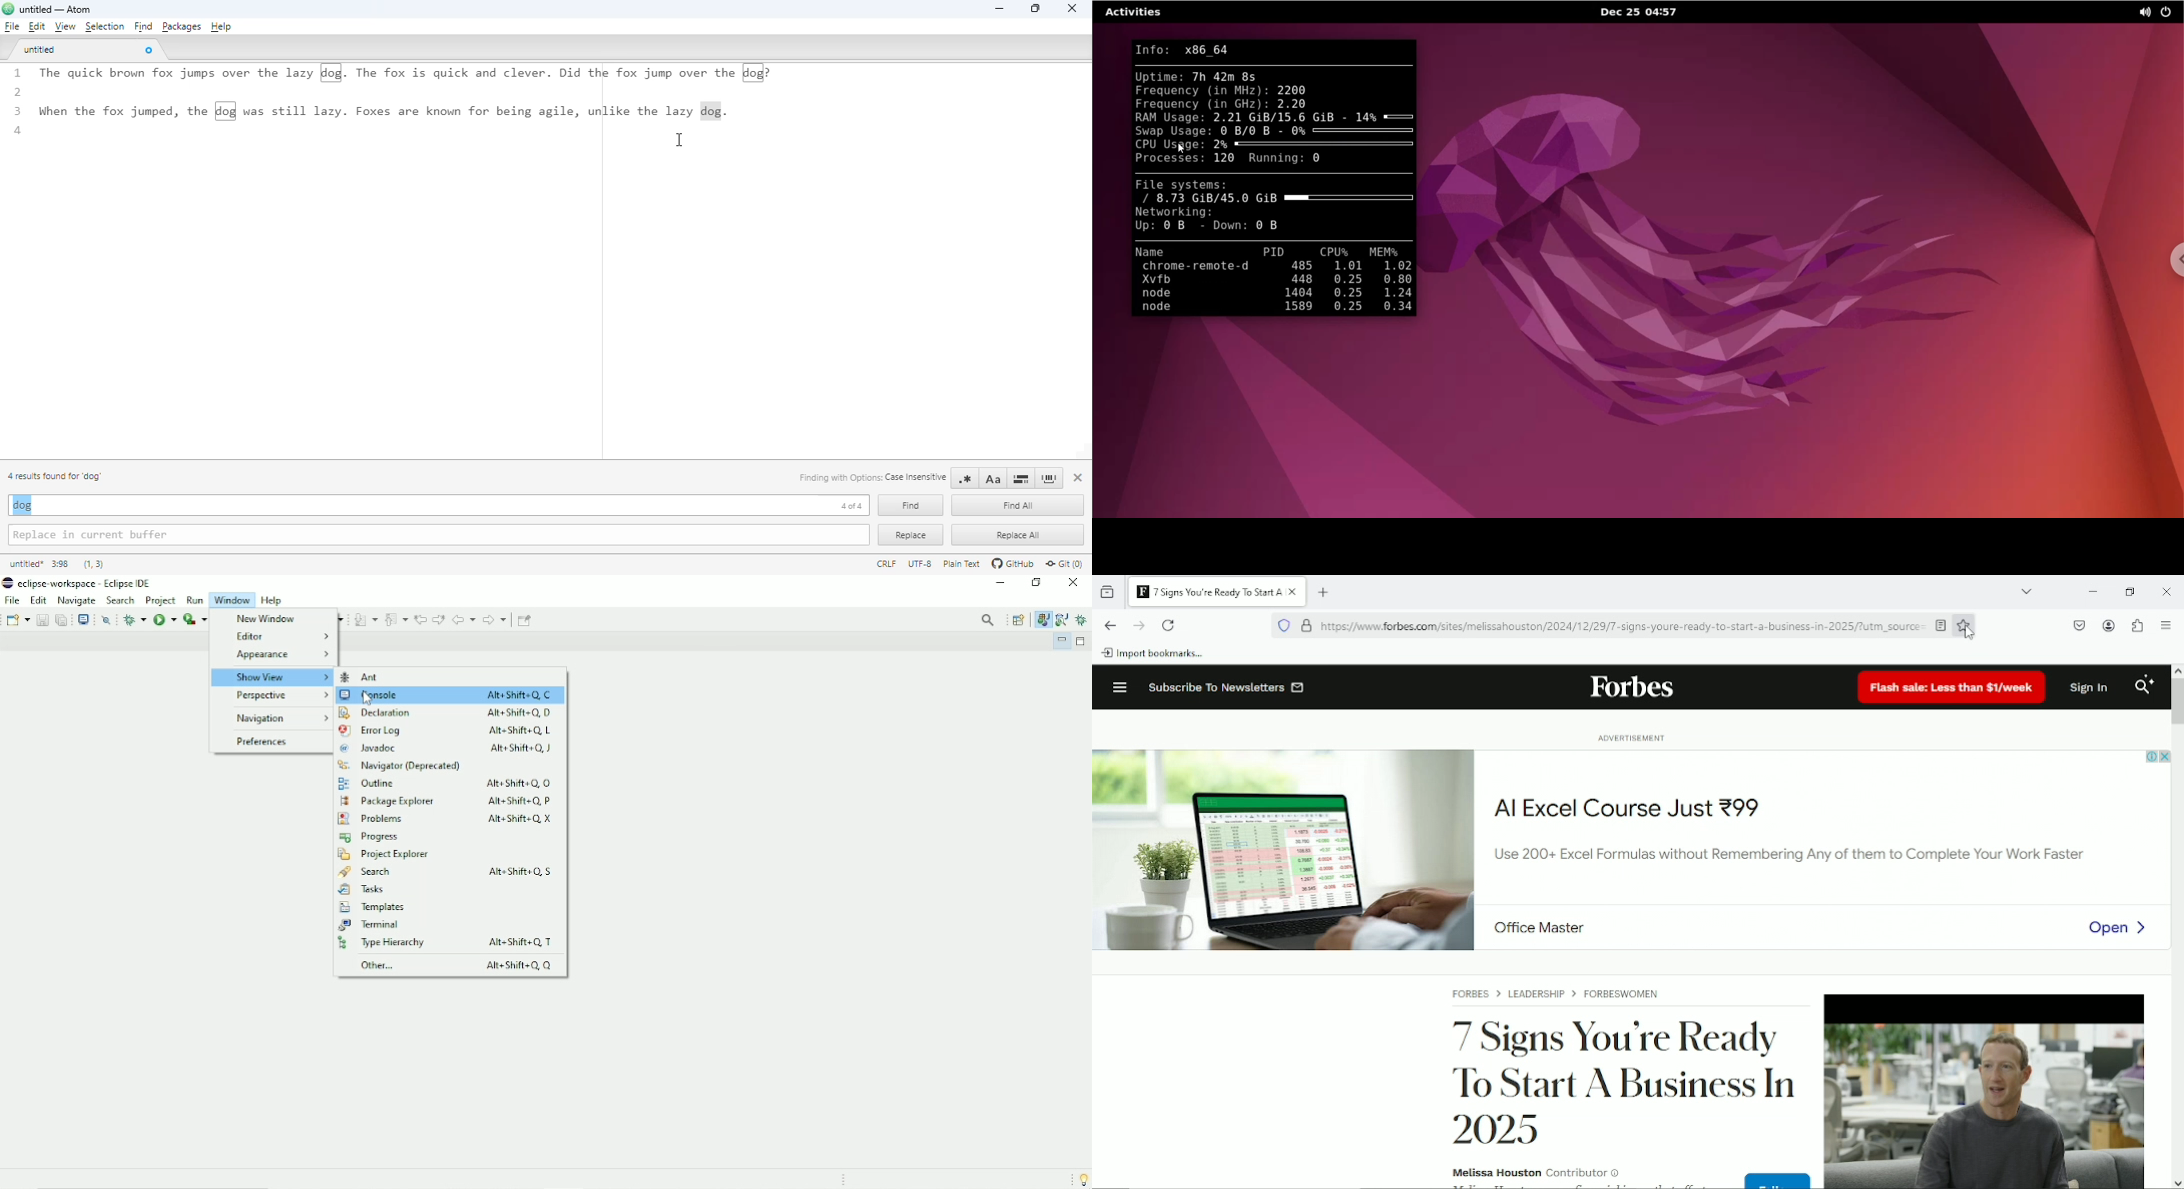 The width and height of the screenshot is (2184, 1204). Describe the element at coordinates (1078, 478) in the screenshot. I see `close panel` at that location.